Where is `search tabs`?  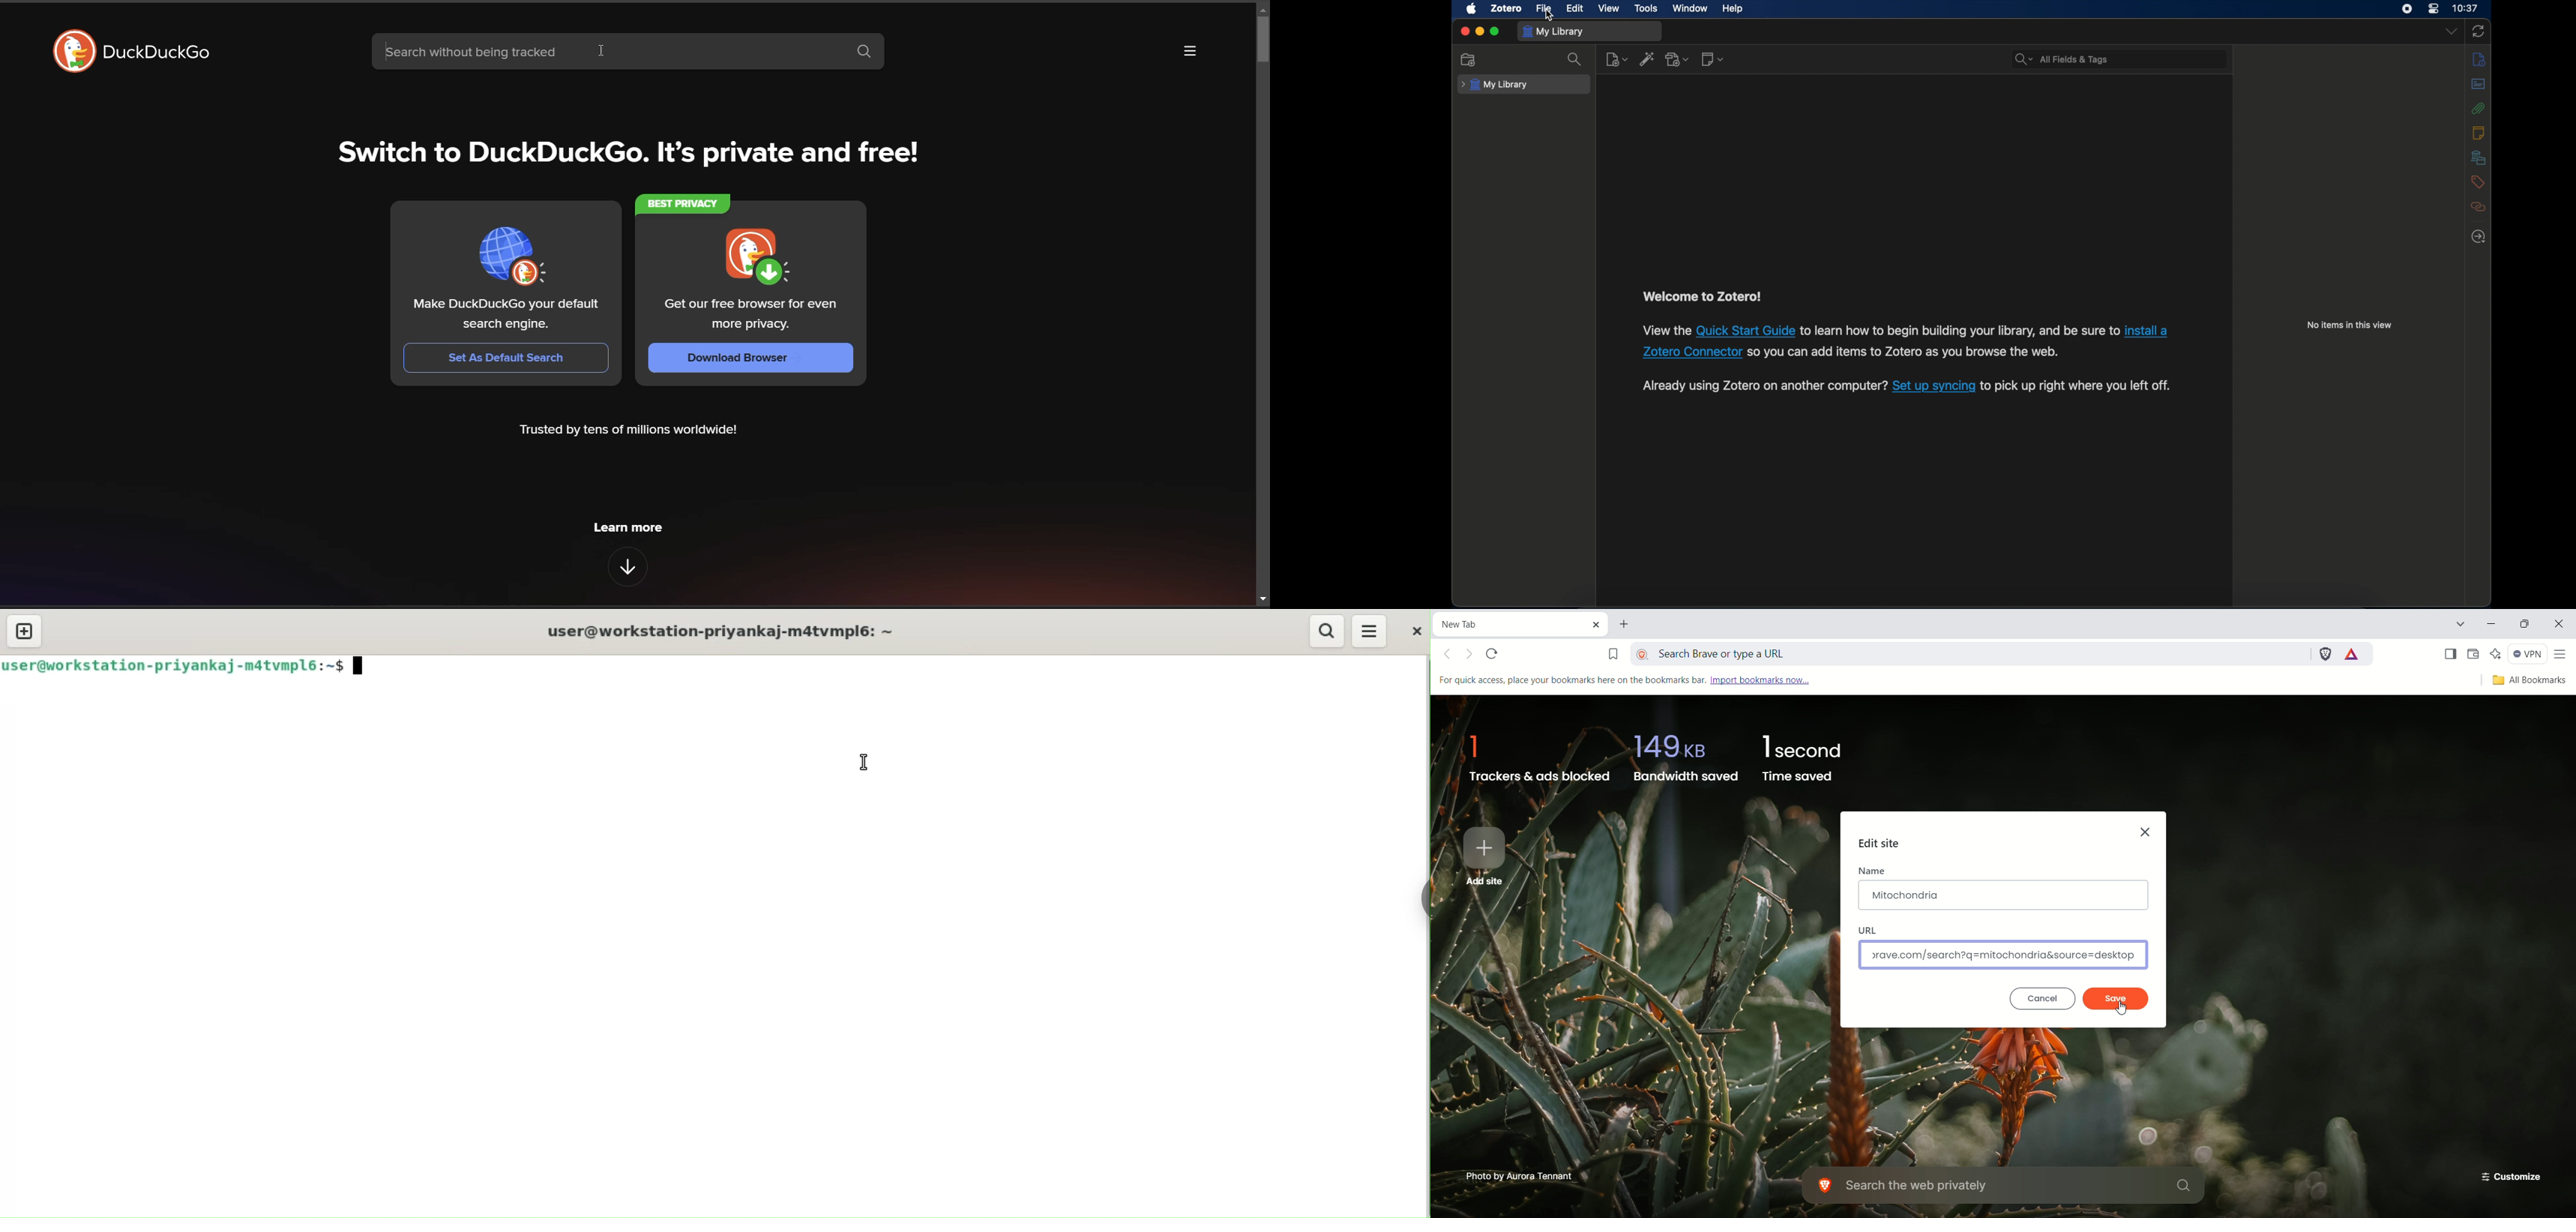 search tabs is located at coordinates (2459, 626).